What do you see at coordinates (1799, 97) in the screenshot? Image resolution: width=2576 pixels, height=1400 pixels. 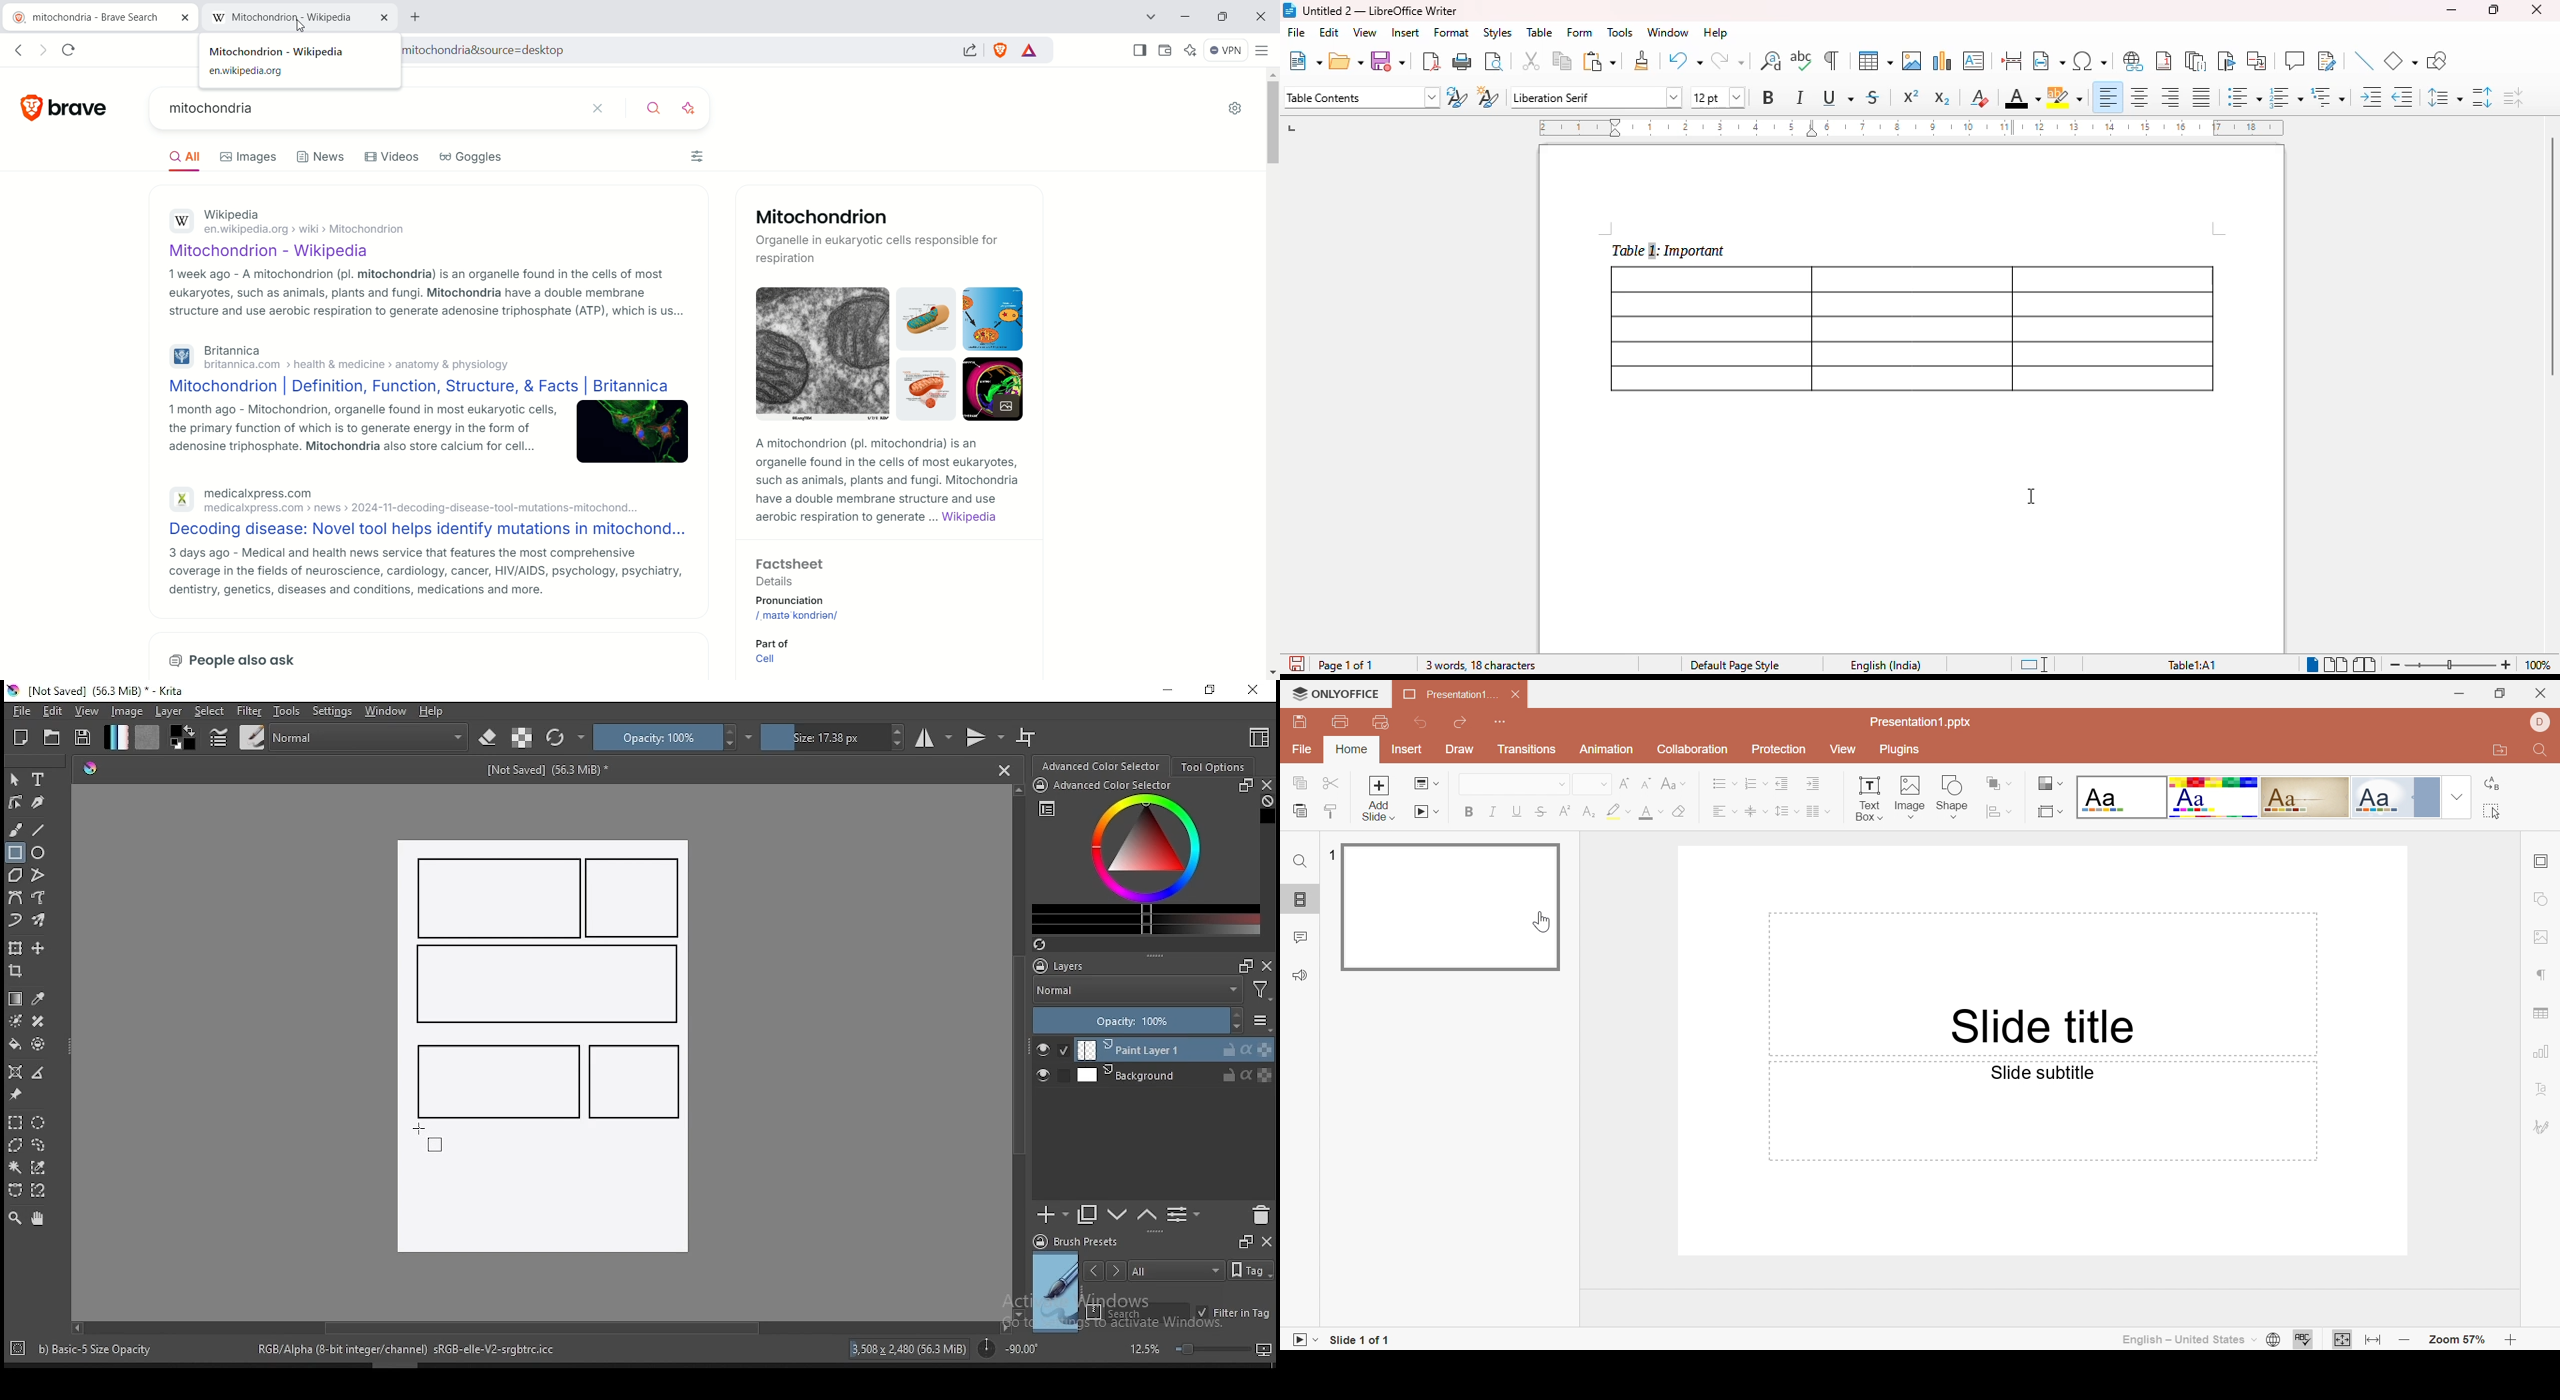 I see `italic` at bounding box center [1799, 97].